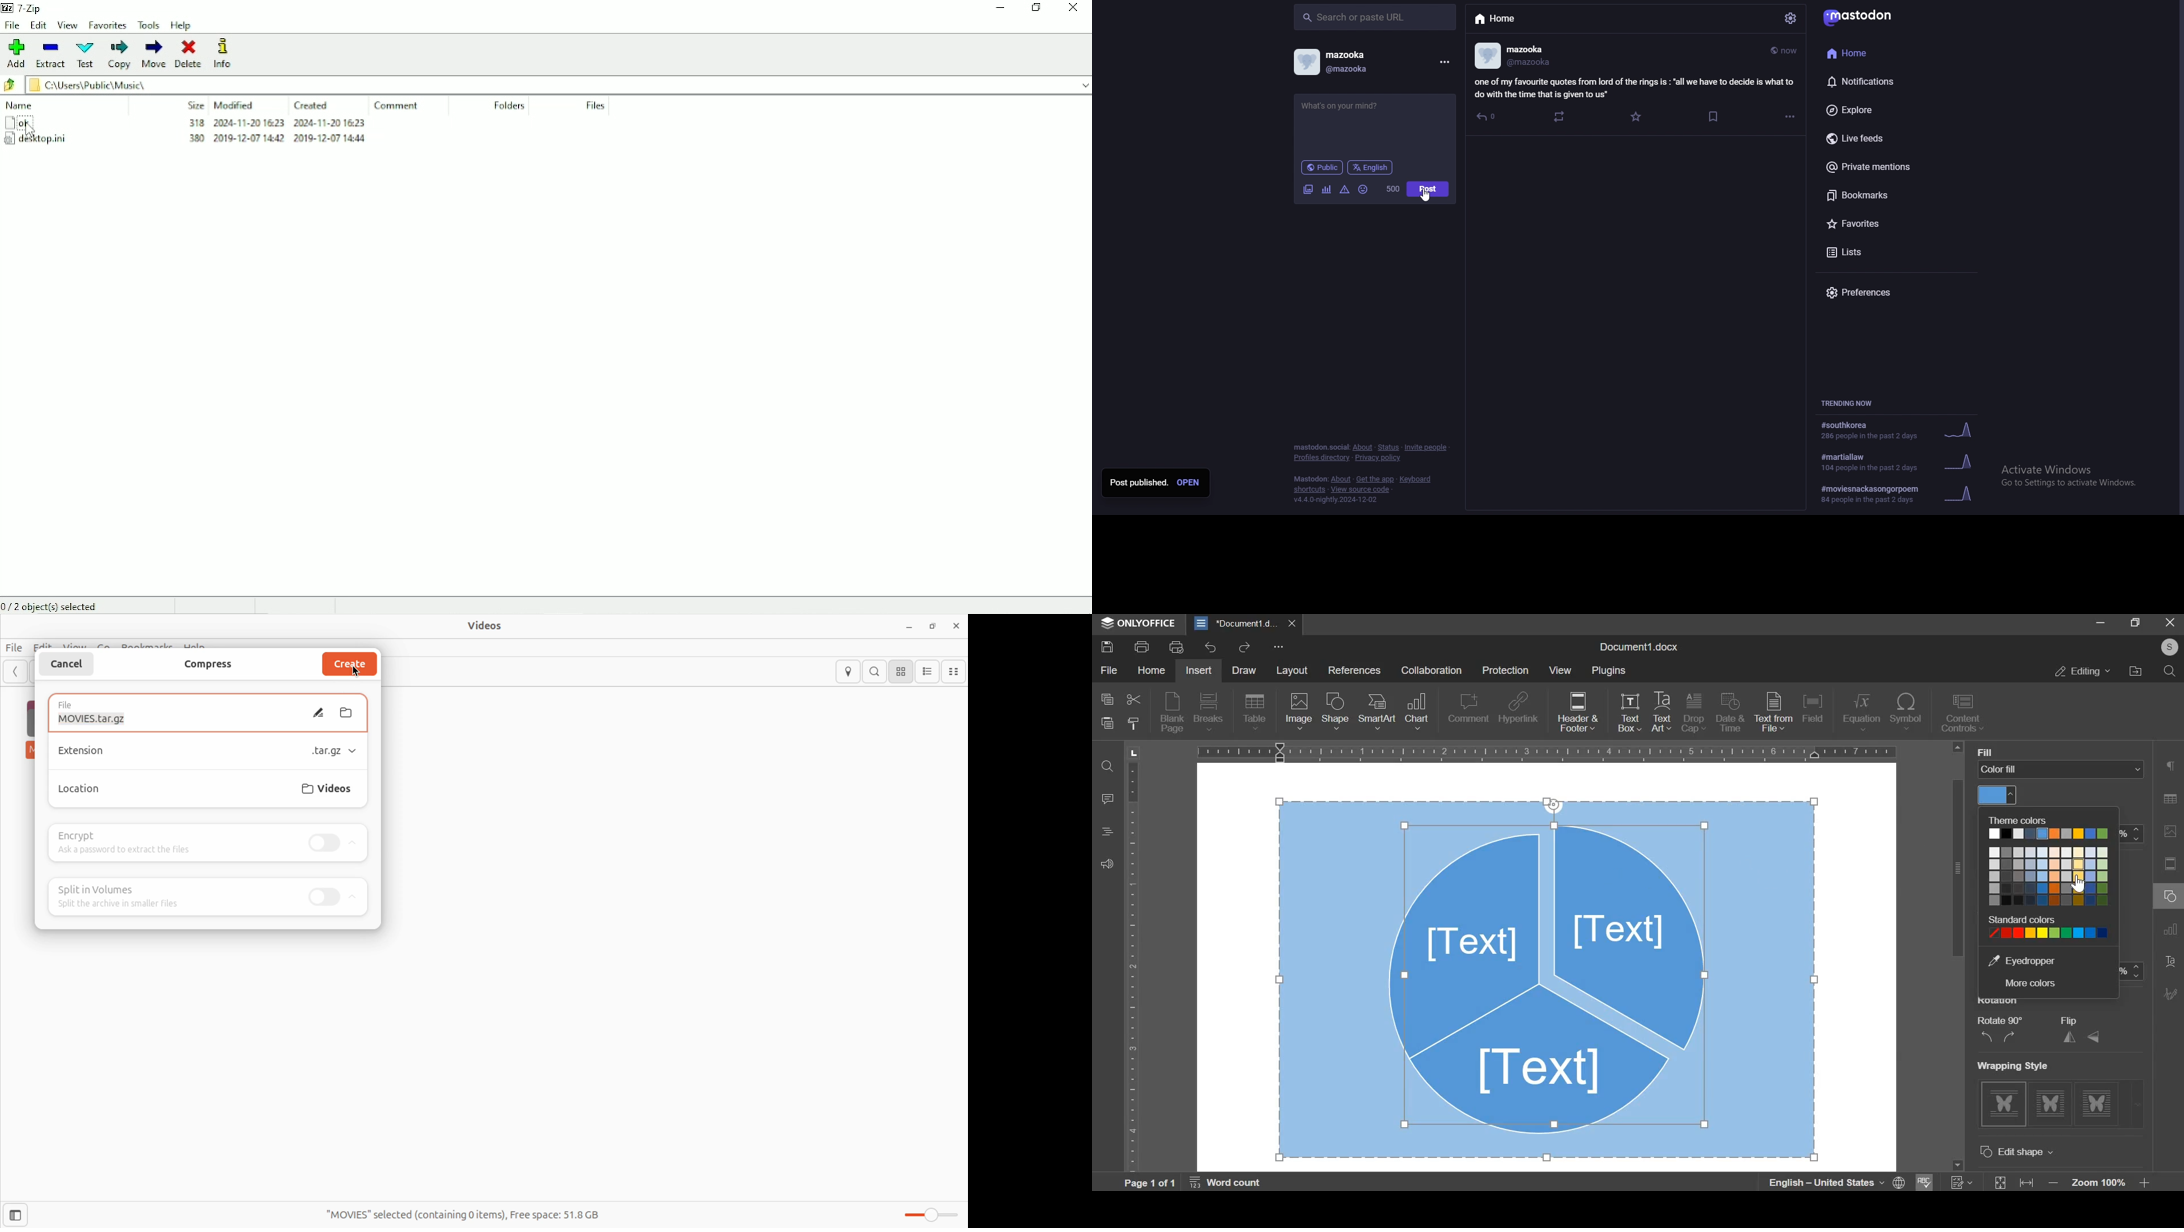  I want to click on live feeds, so click(1875, 139).